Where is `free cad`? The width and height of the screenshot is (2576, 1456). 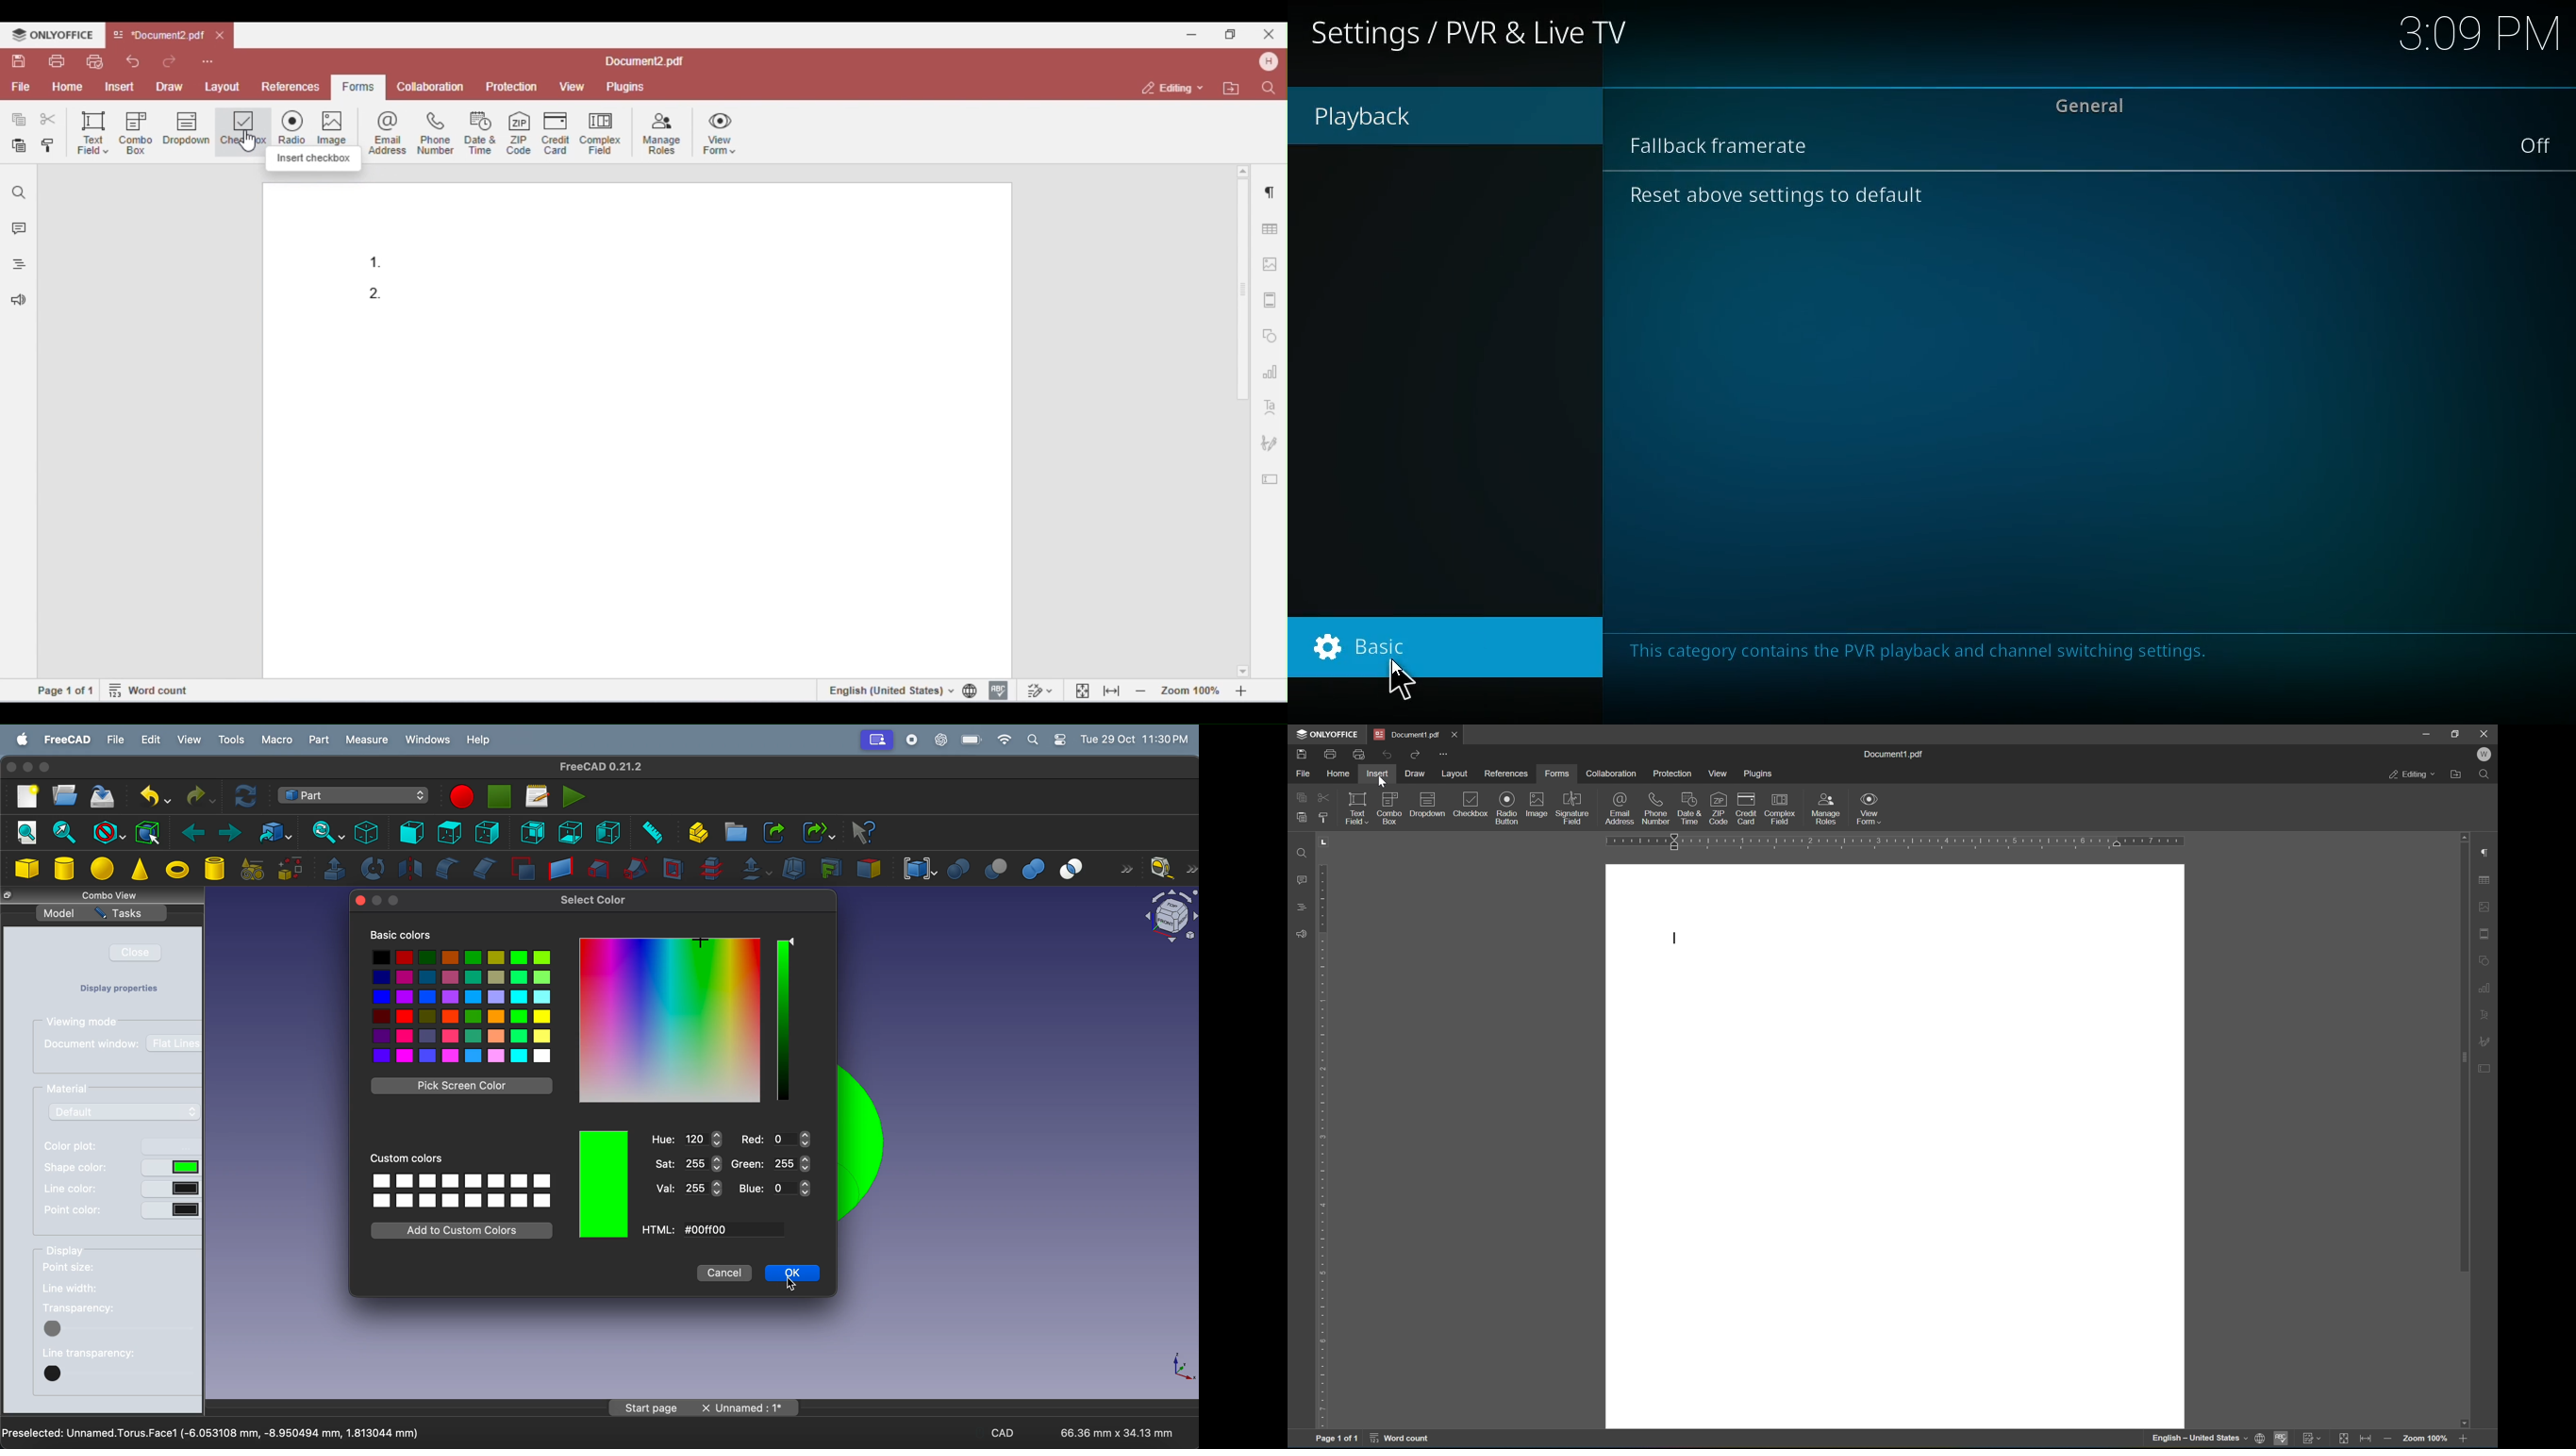
free cad is located at coordinates (68, 740).